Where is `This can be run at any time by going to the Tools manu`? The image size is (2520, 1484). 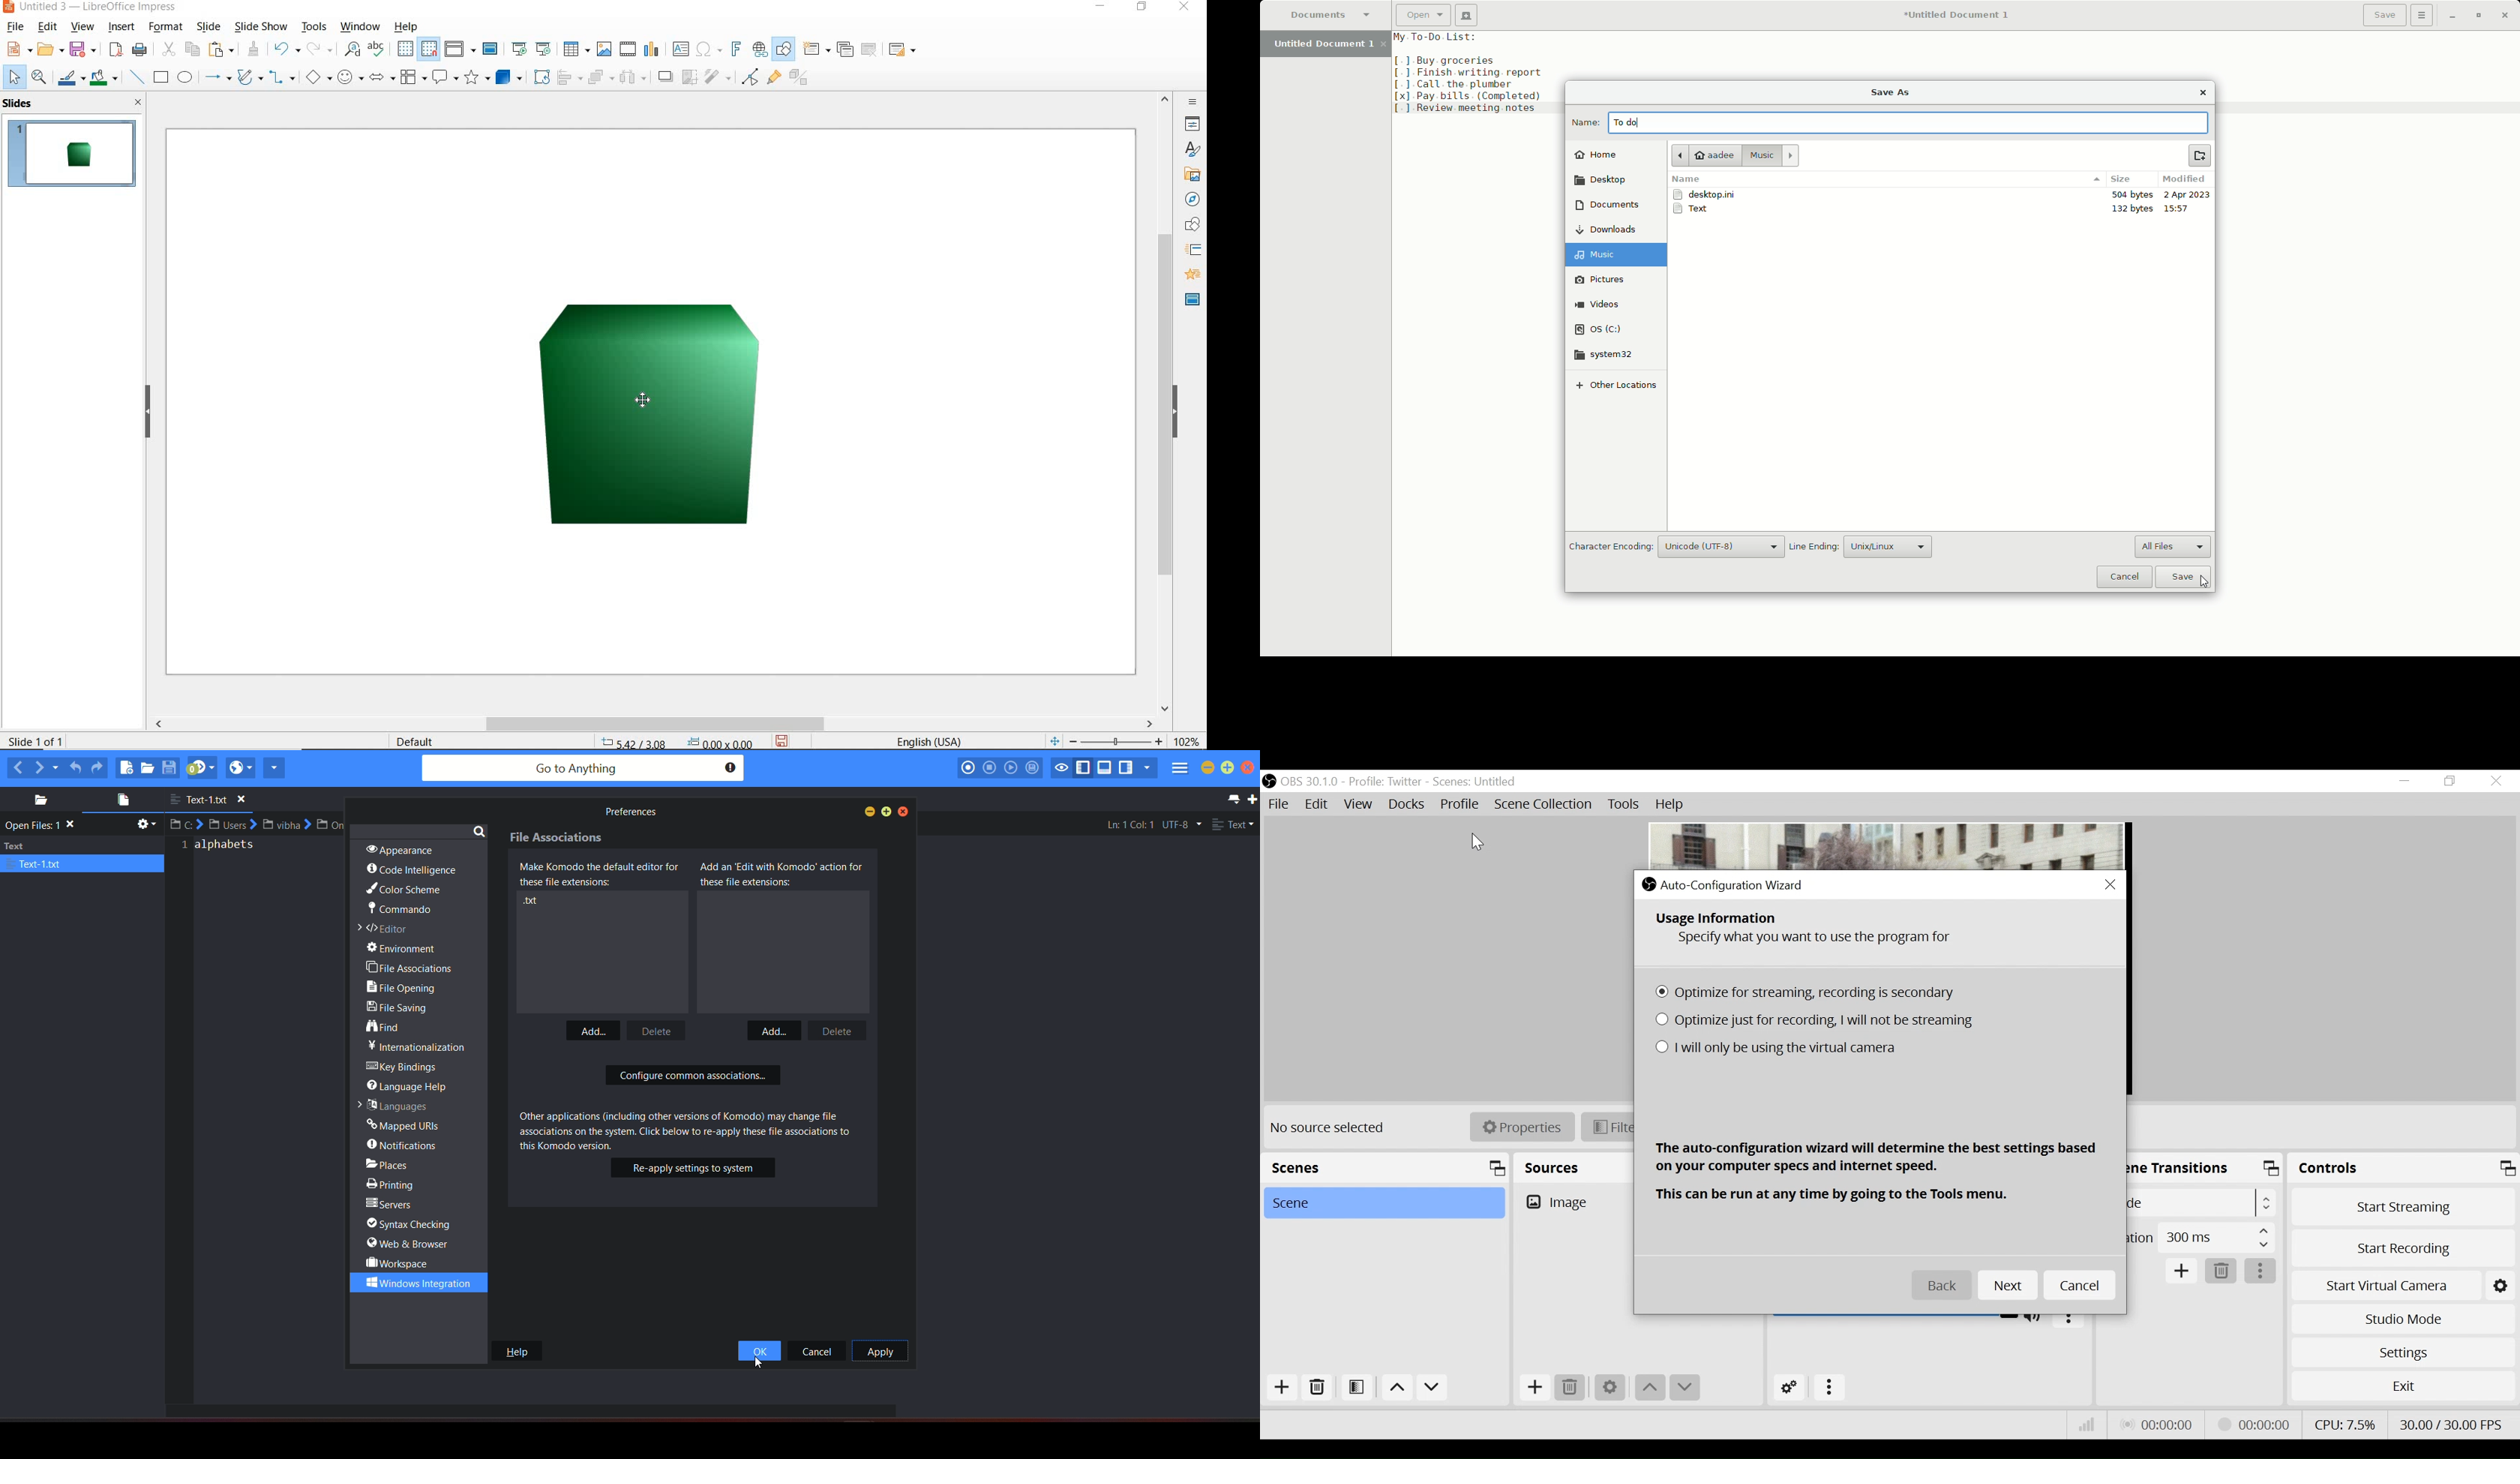 This can be run at any time by going to the Tools manu is located at coordinates (1834, 1194).